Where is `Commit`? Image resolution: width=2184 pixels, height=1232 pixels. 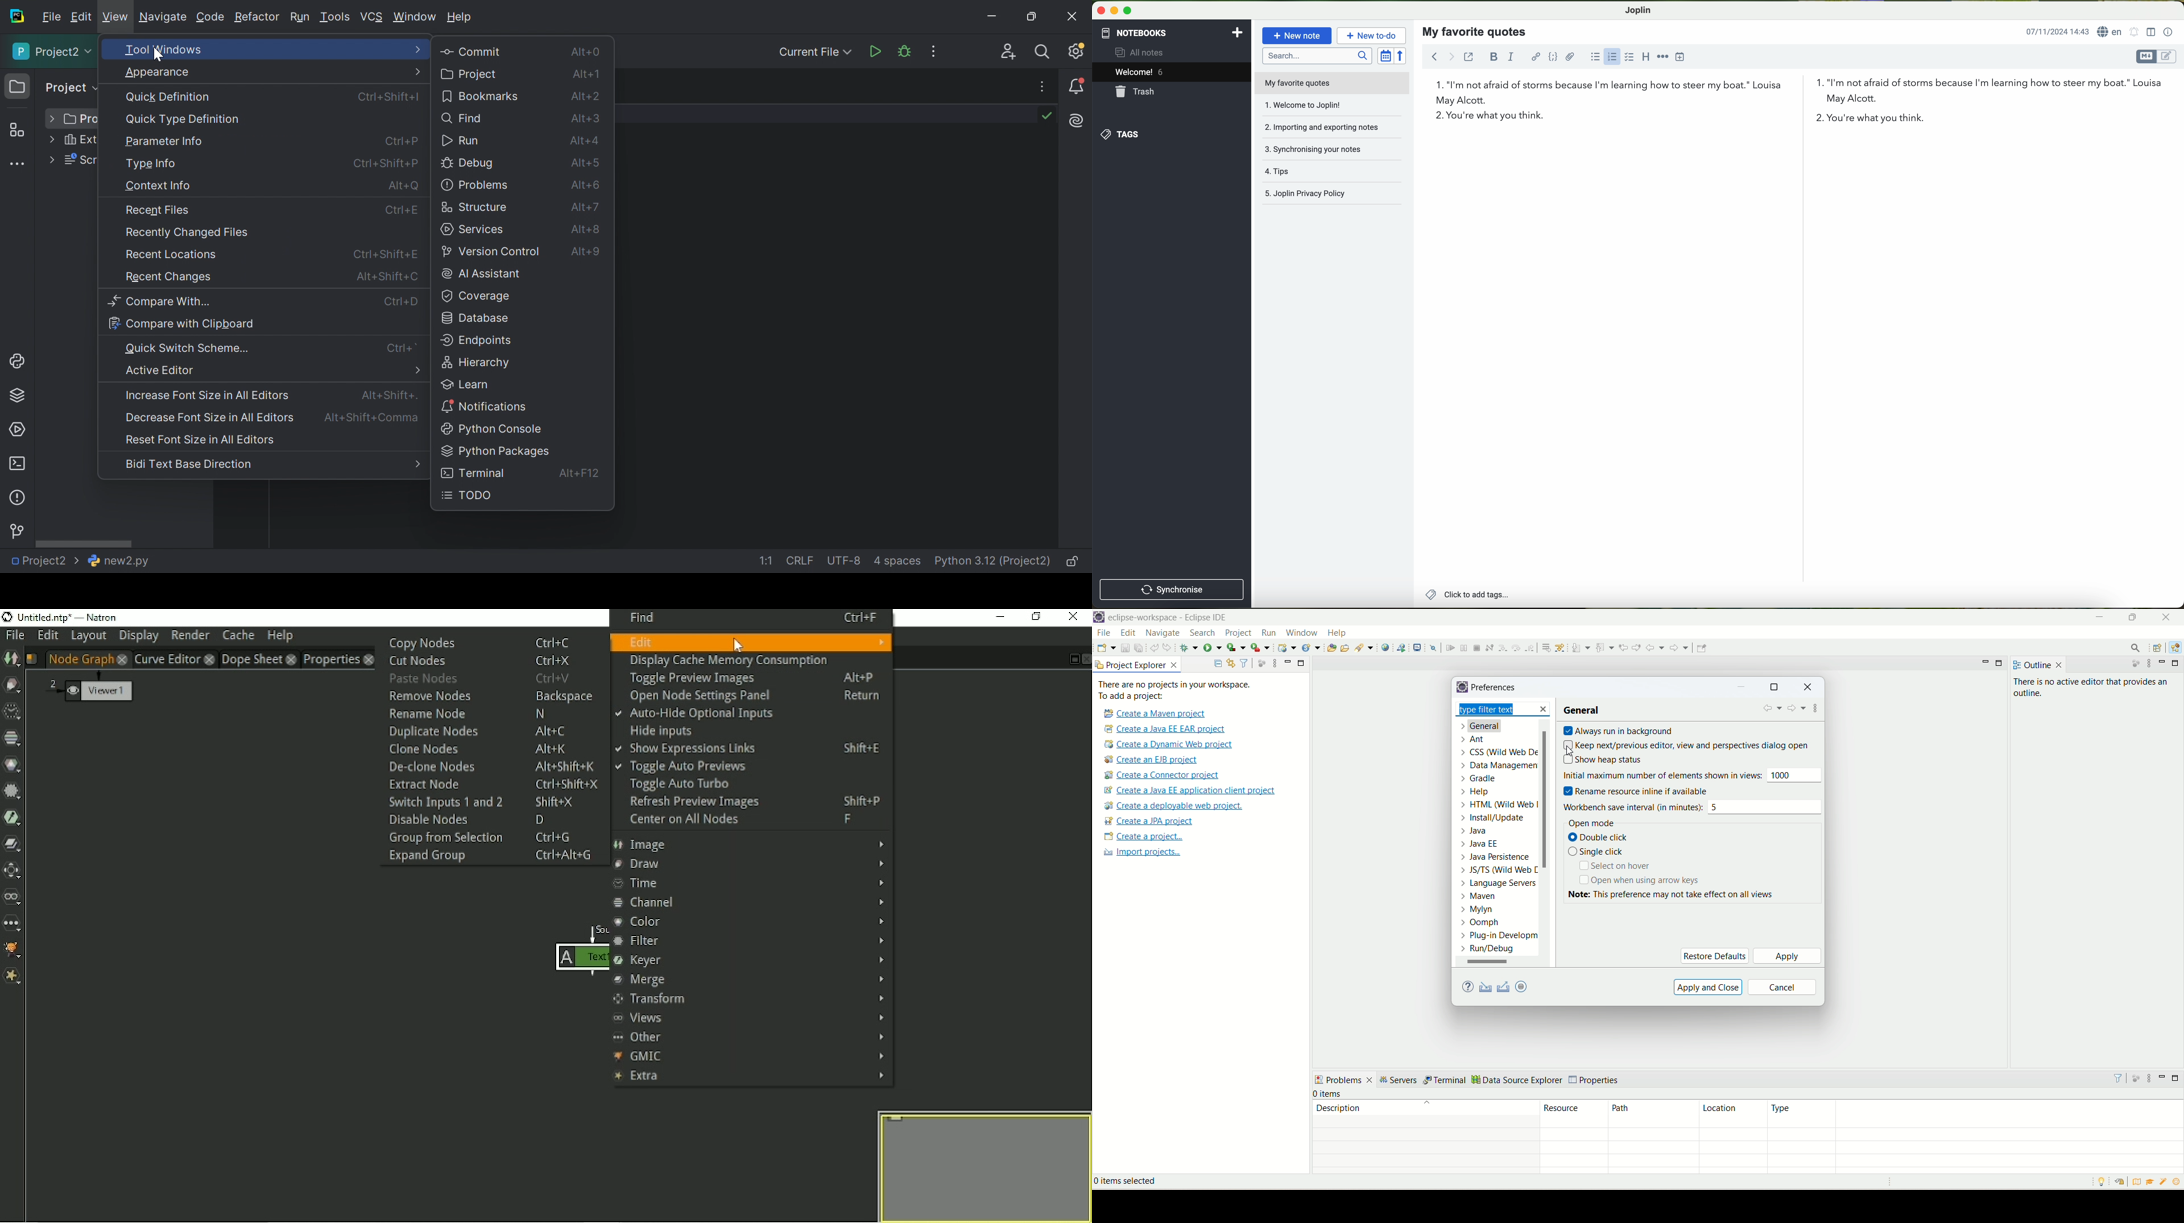 Commit is located at coordinates (473, 51).